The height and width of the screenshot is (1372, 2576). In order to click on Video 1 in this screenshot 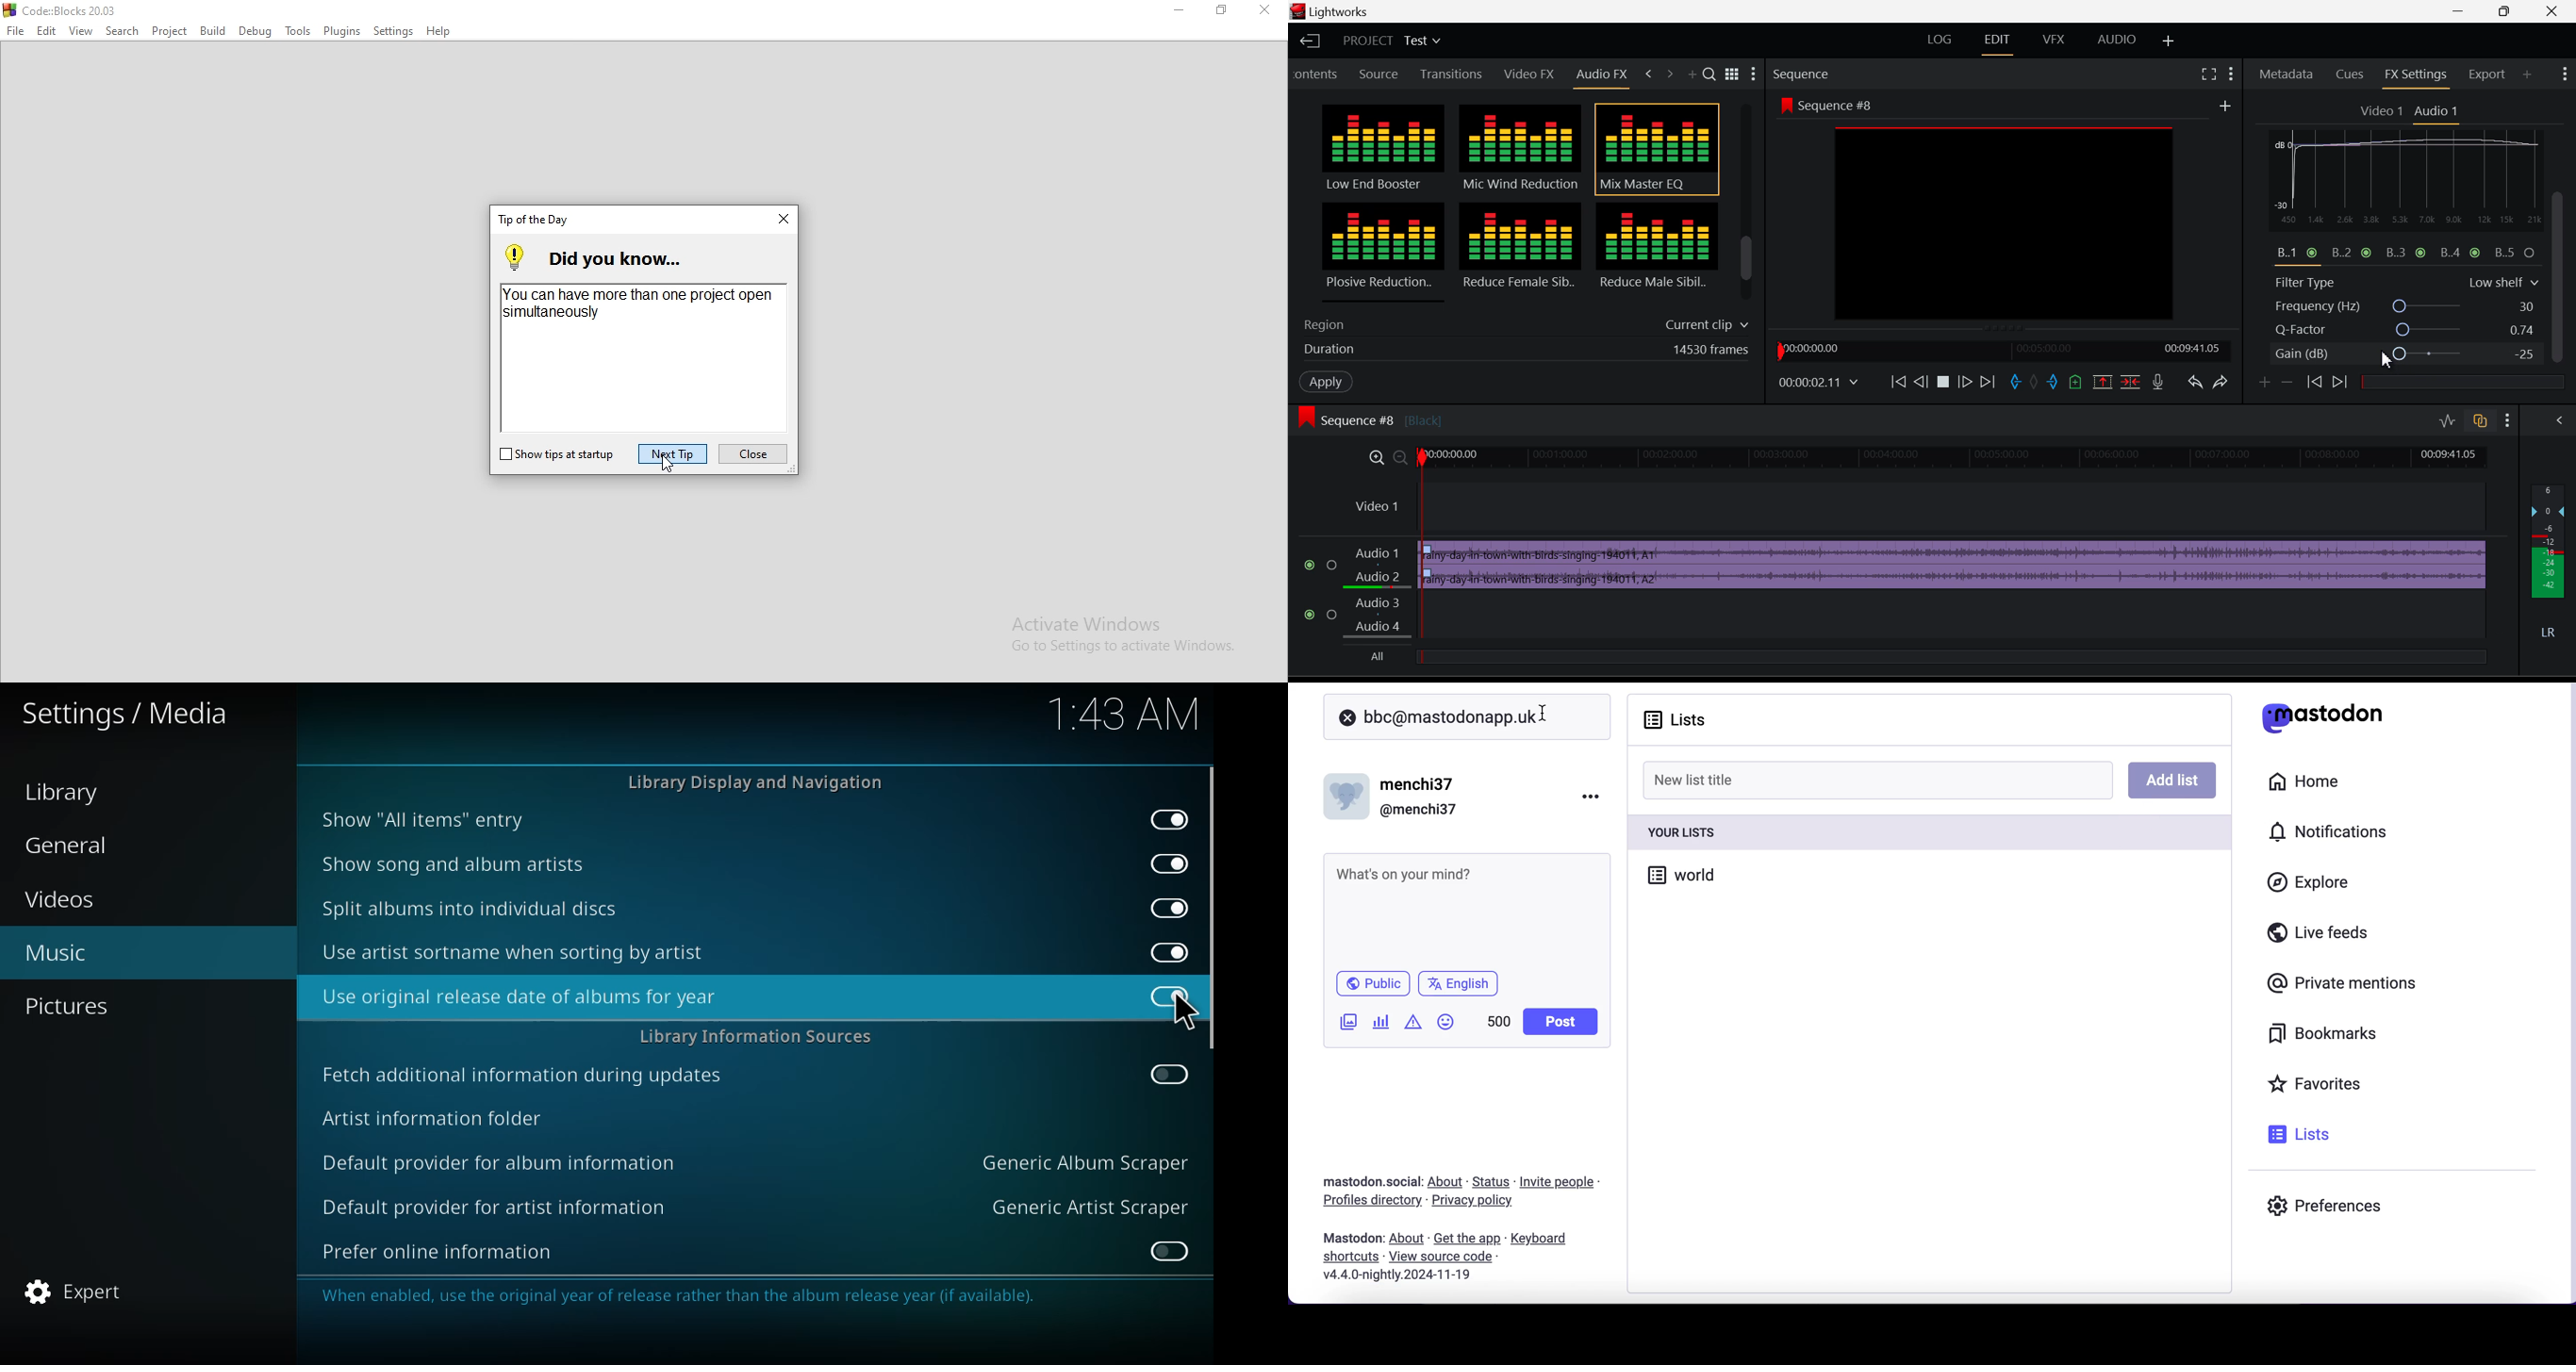, I will do `click(2382, 112)`.